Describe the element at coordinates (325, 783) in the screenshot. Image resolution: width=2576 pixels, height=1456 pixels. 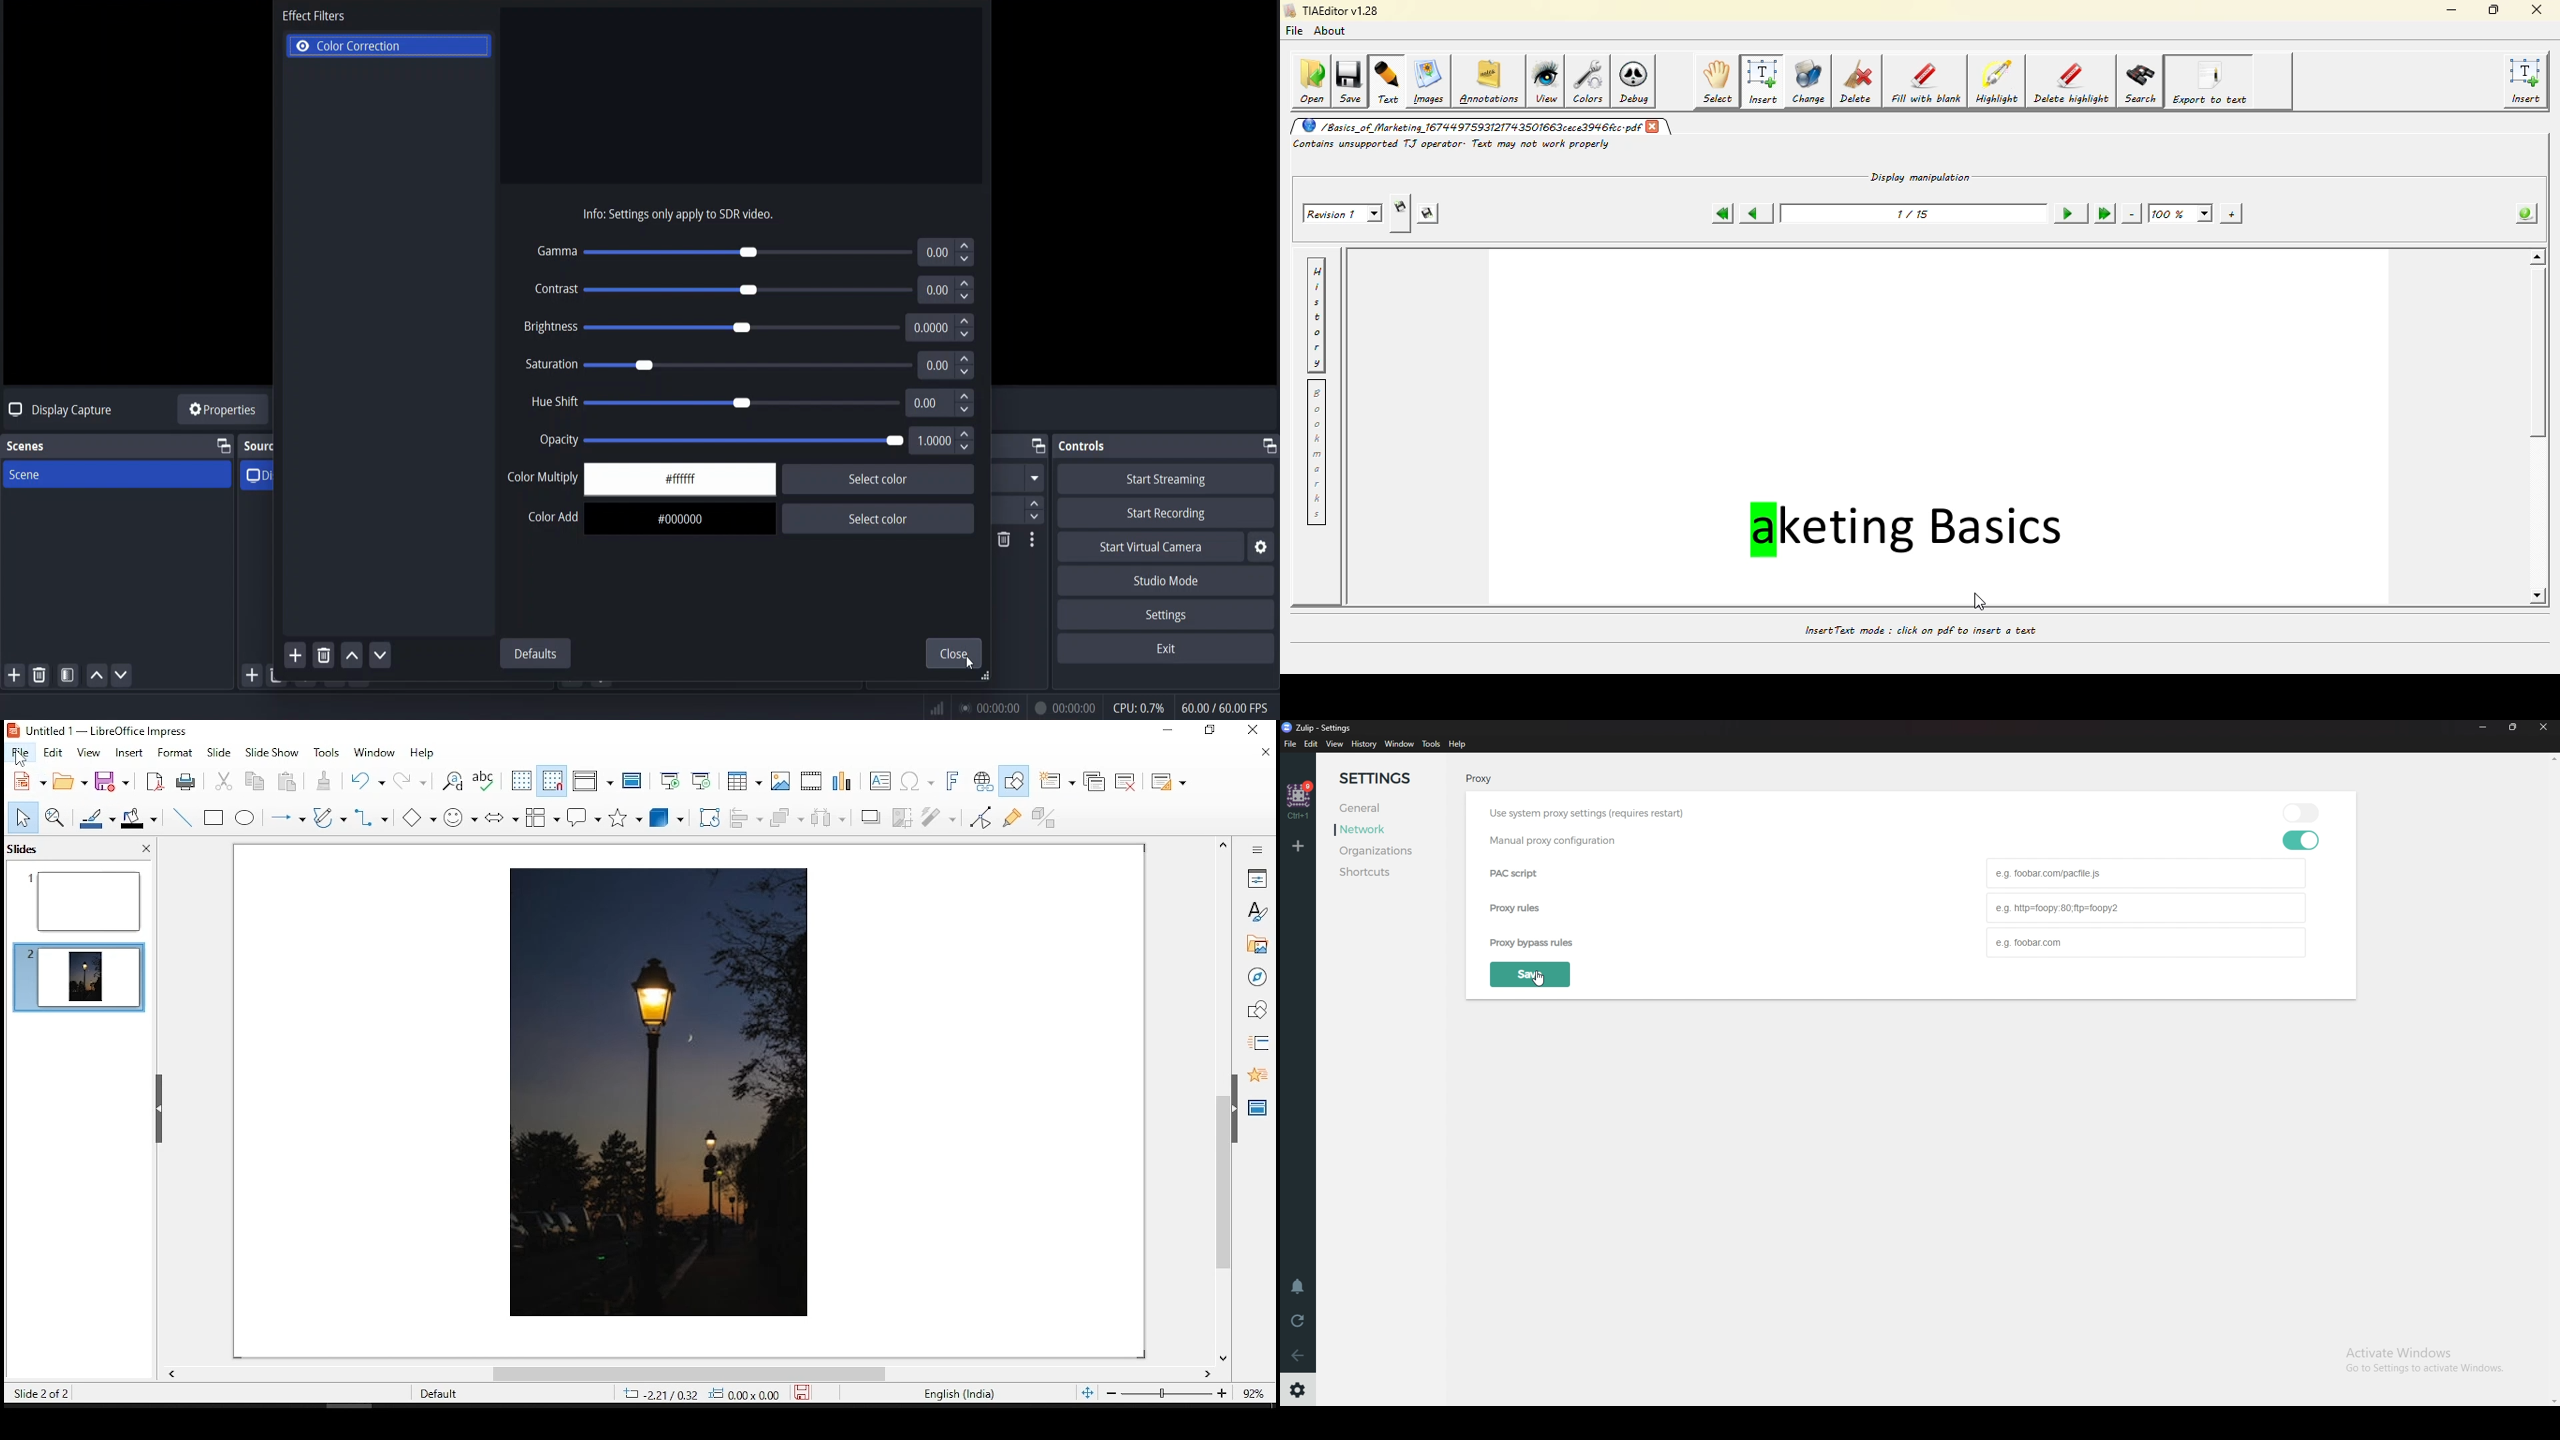
I see `paste` at that location.